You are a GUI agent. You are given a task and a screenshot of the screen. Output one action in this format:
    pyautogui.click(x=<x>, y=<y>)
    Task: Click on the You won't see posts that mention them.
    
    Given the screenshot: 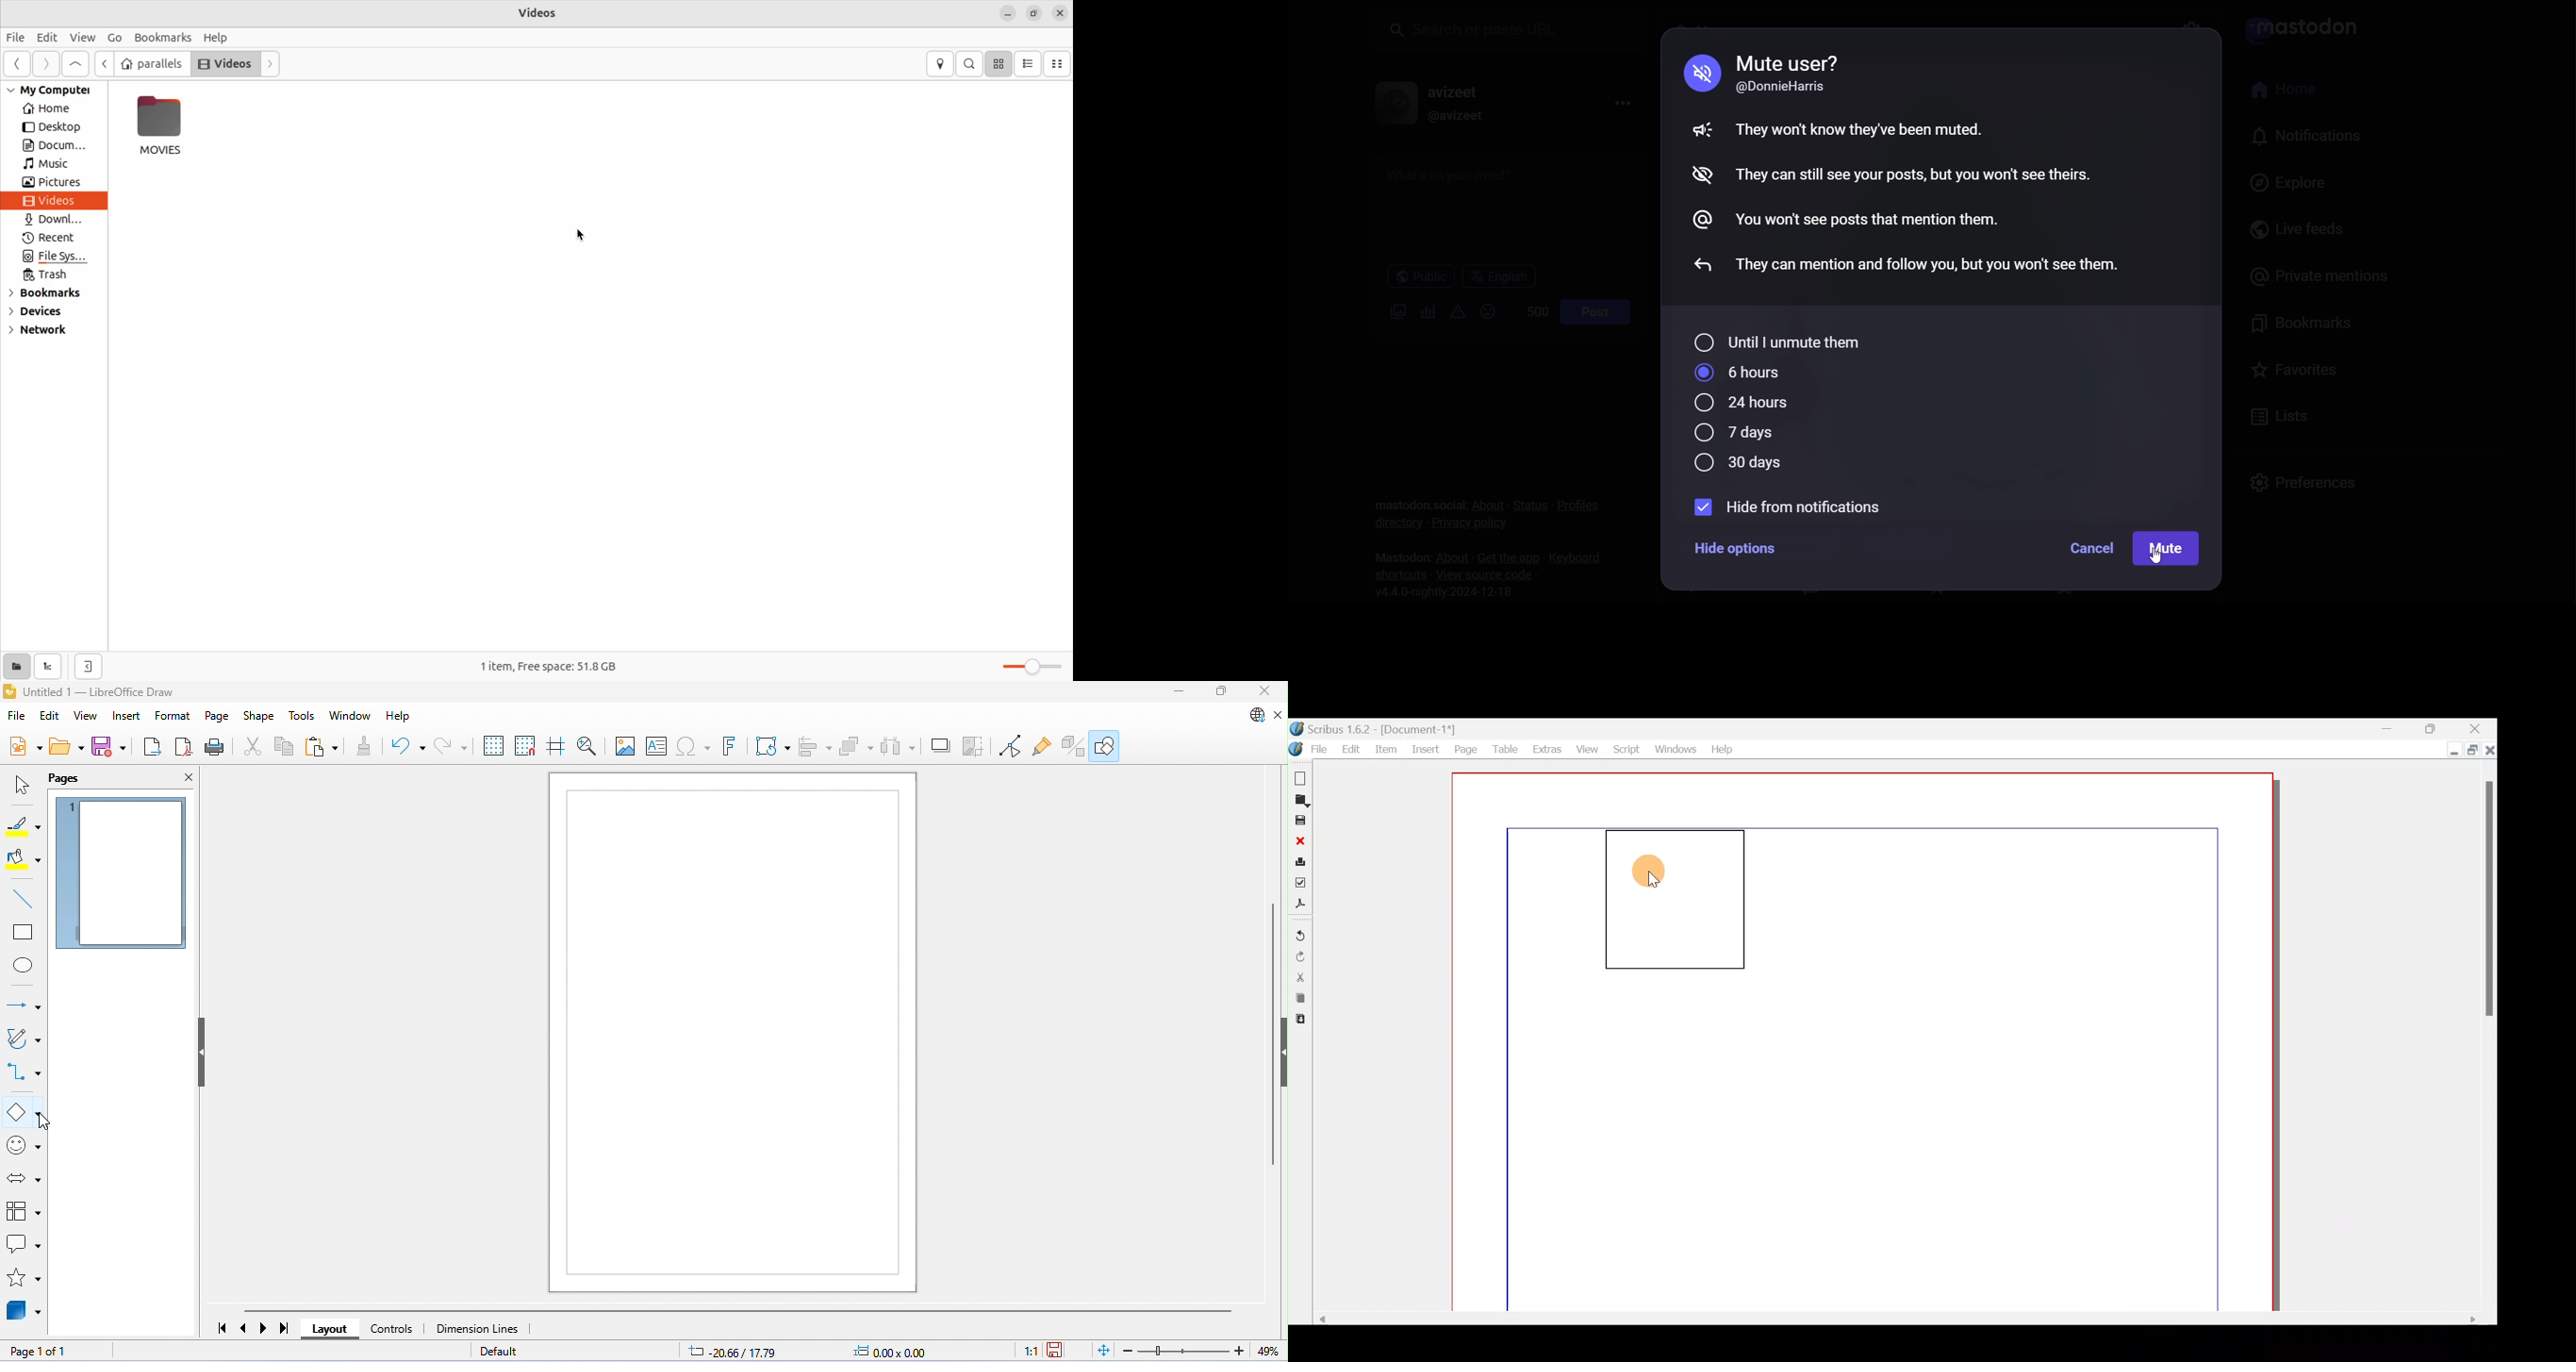 What is the action you would take?
    pyautogui.click(x=1869, y=222)
    